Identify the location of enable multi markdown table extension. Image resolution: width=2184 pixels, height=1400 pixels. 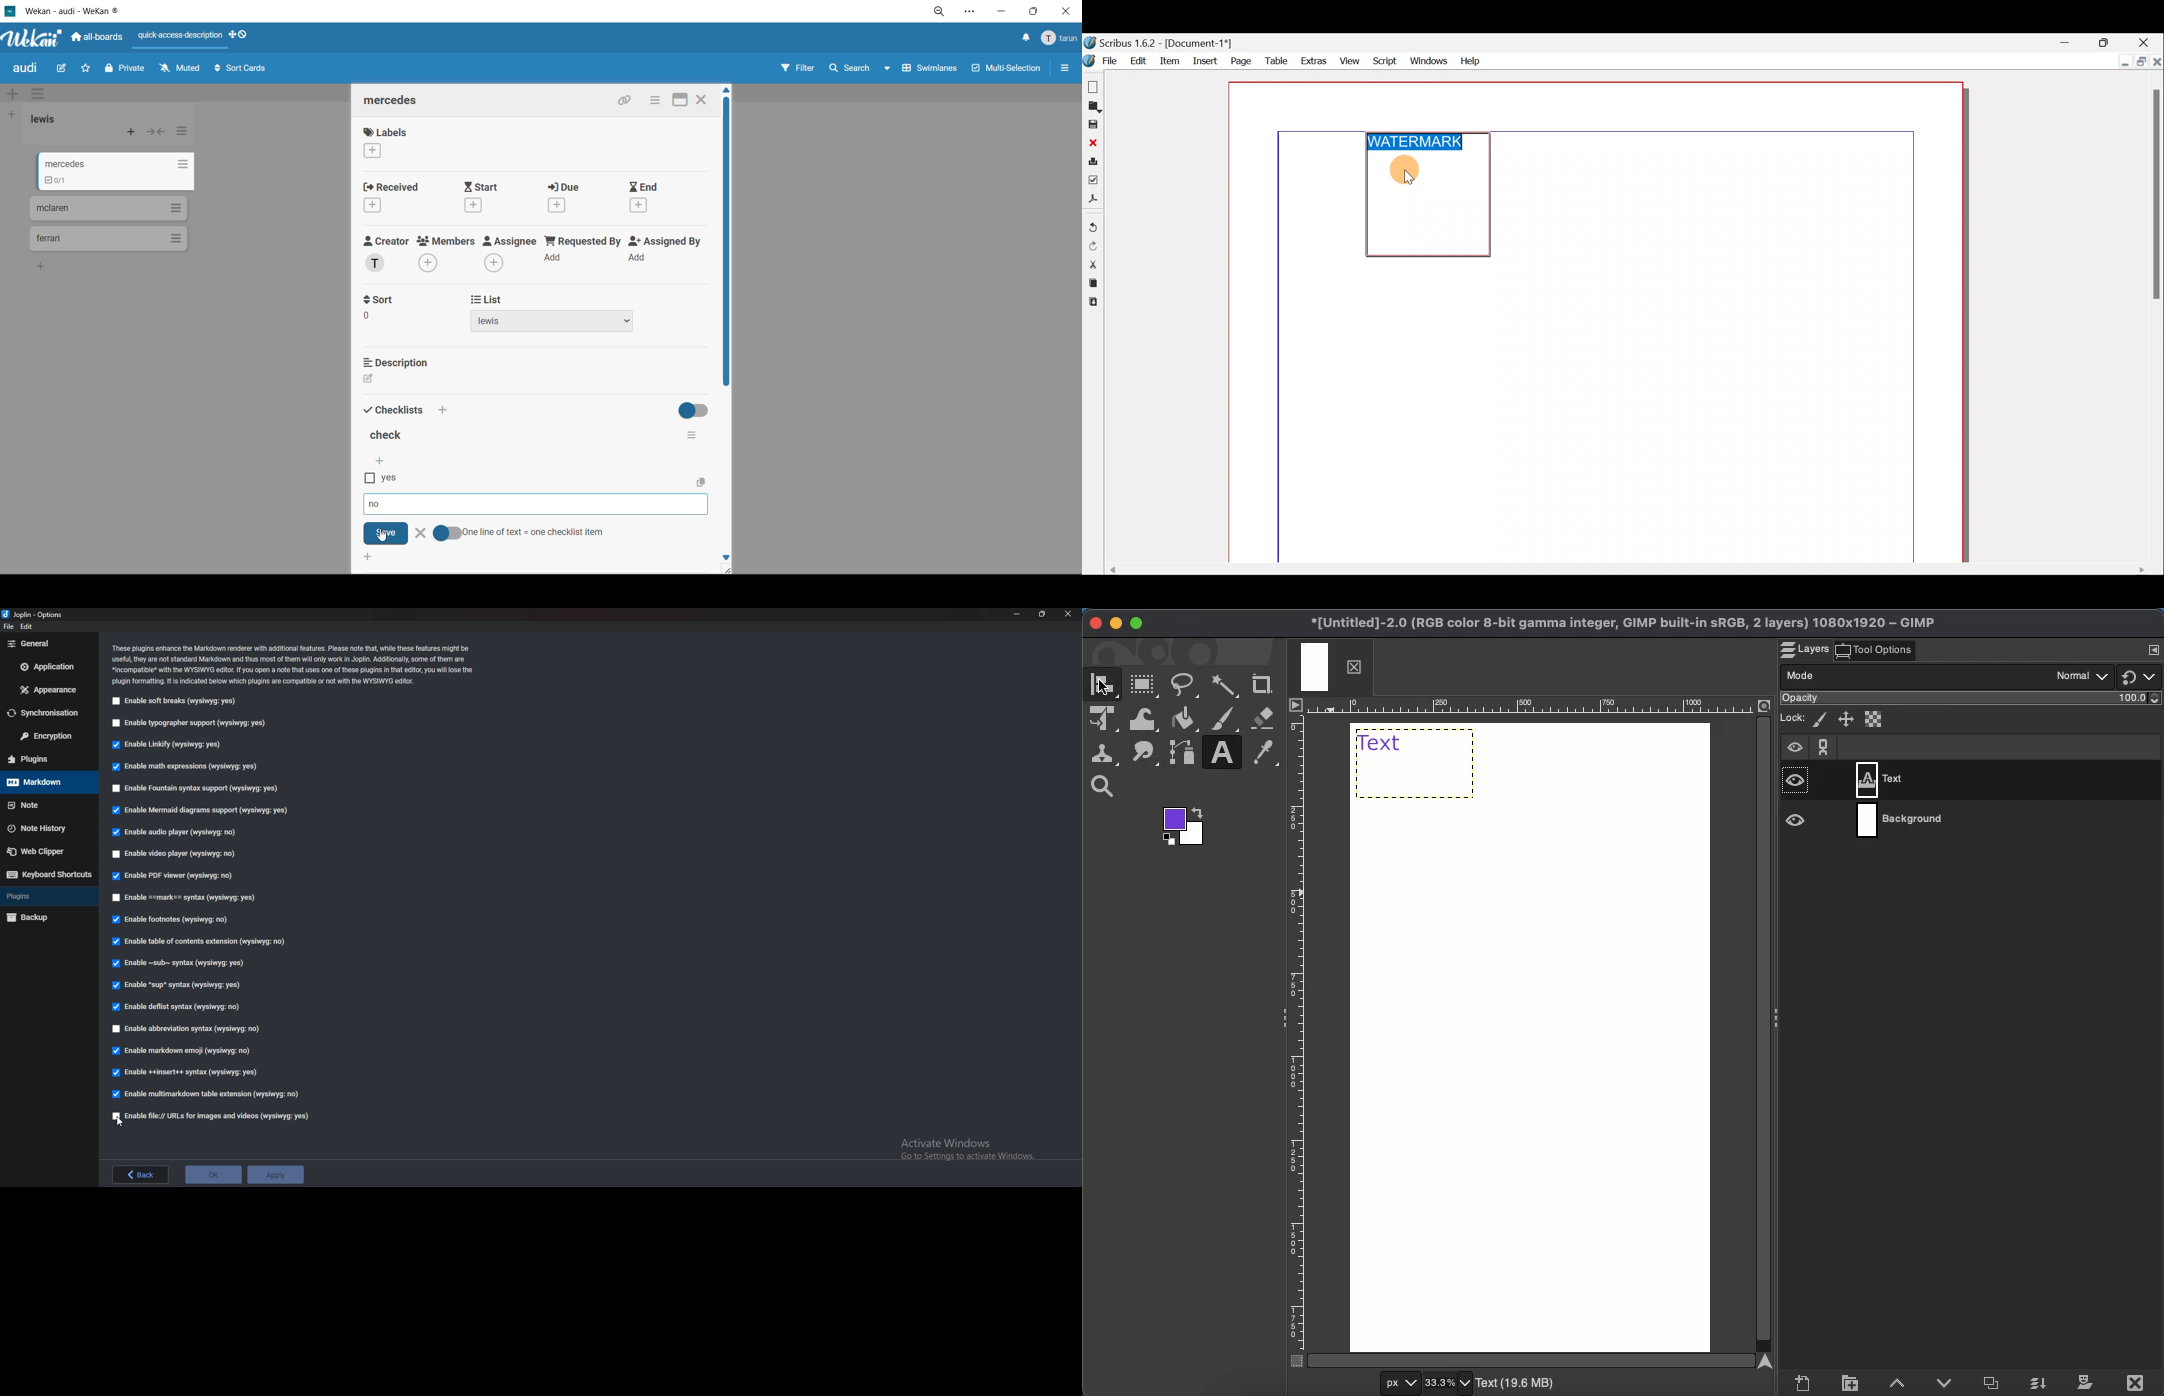
(207, 1093).